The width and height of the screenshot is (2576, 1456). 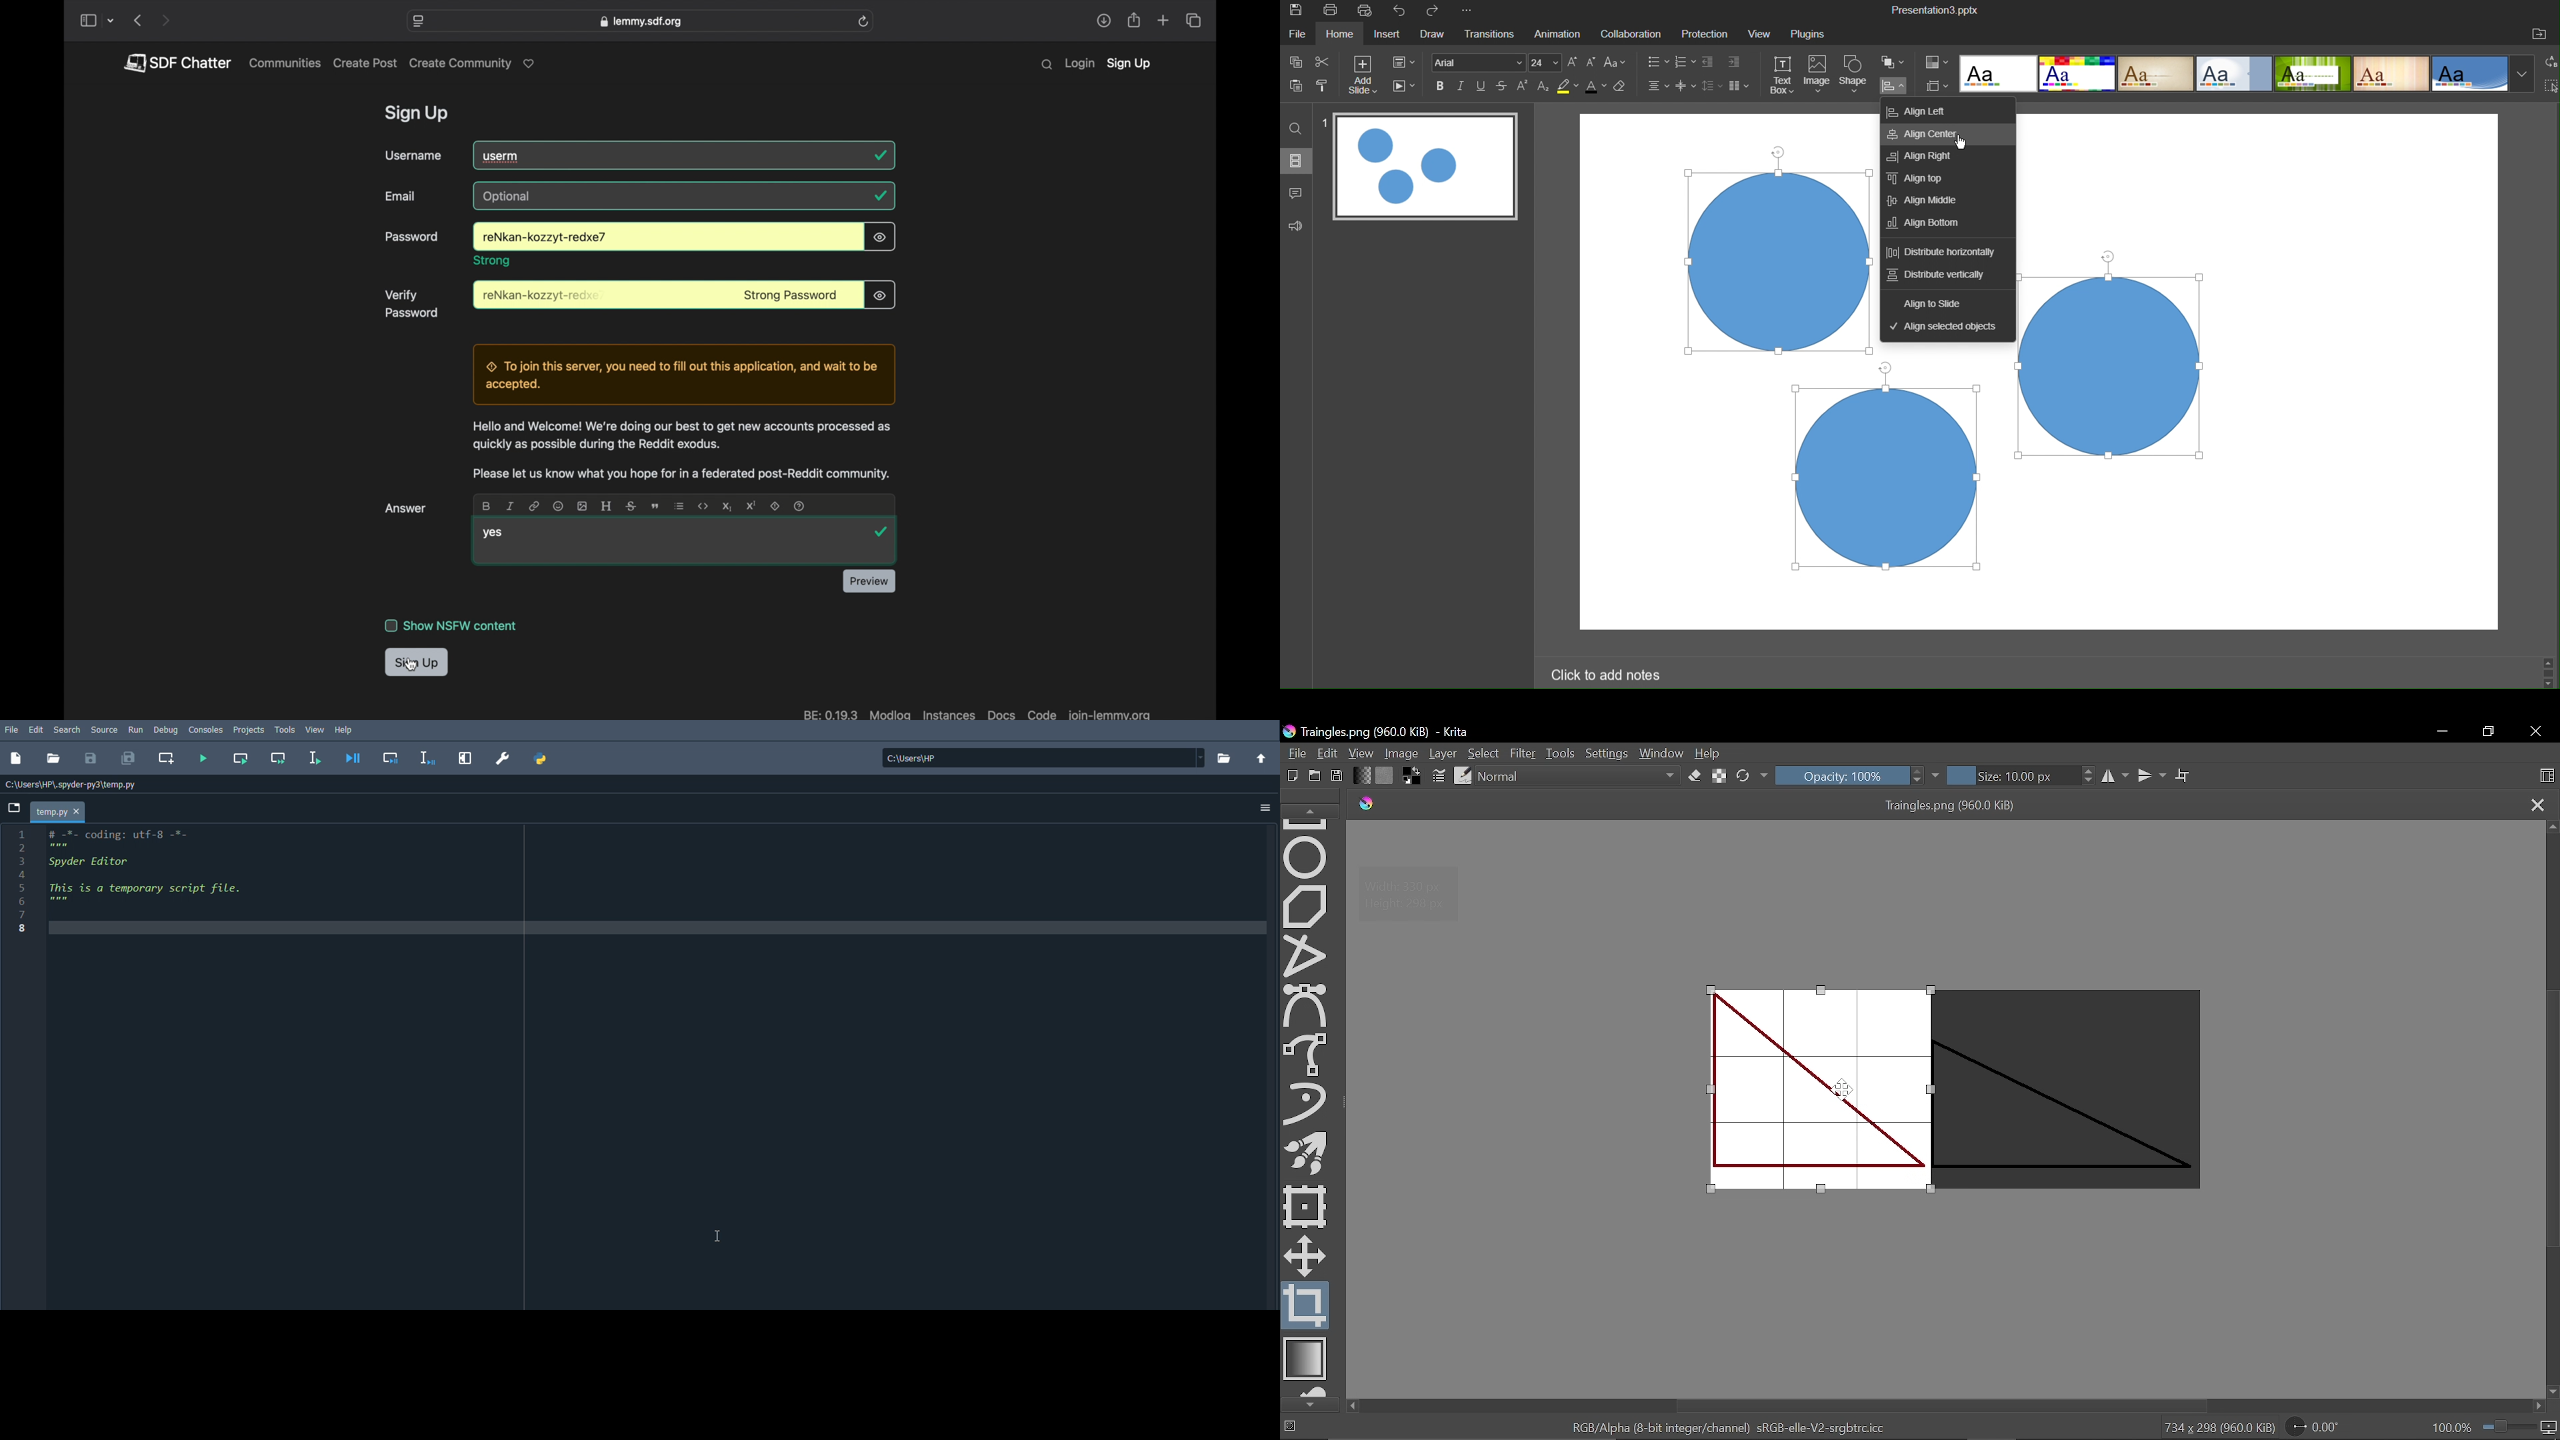 What do you see at coordinates (1962, 144) in the screenshot?
I see `cursor` at bounding box center [1962, 144].